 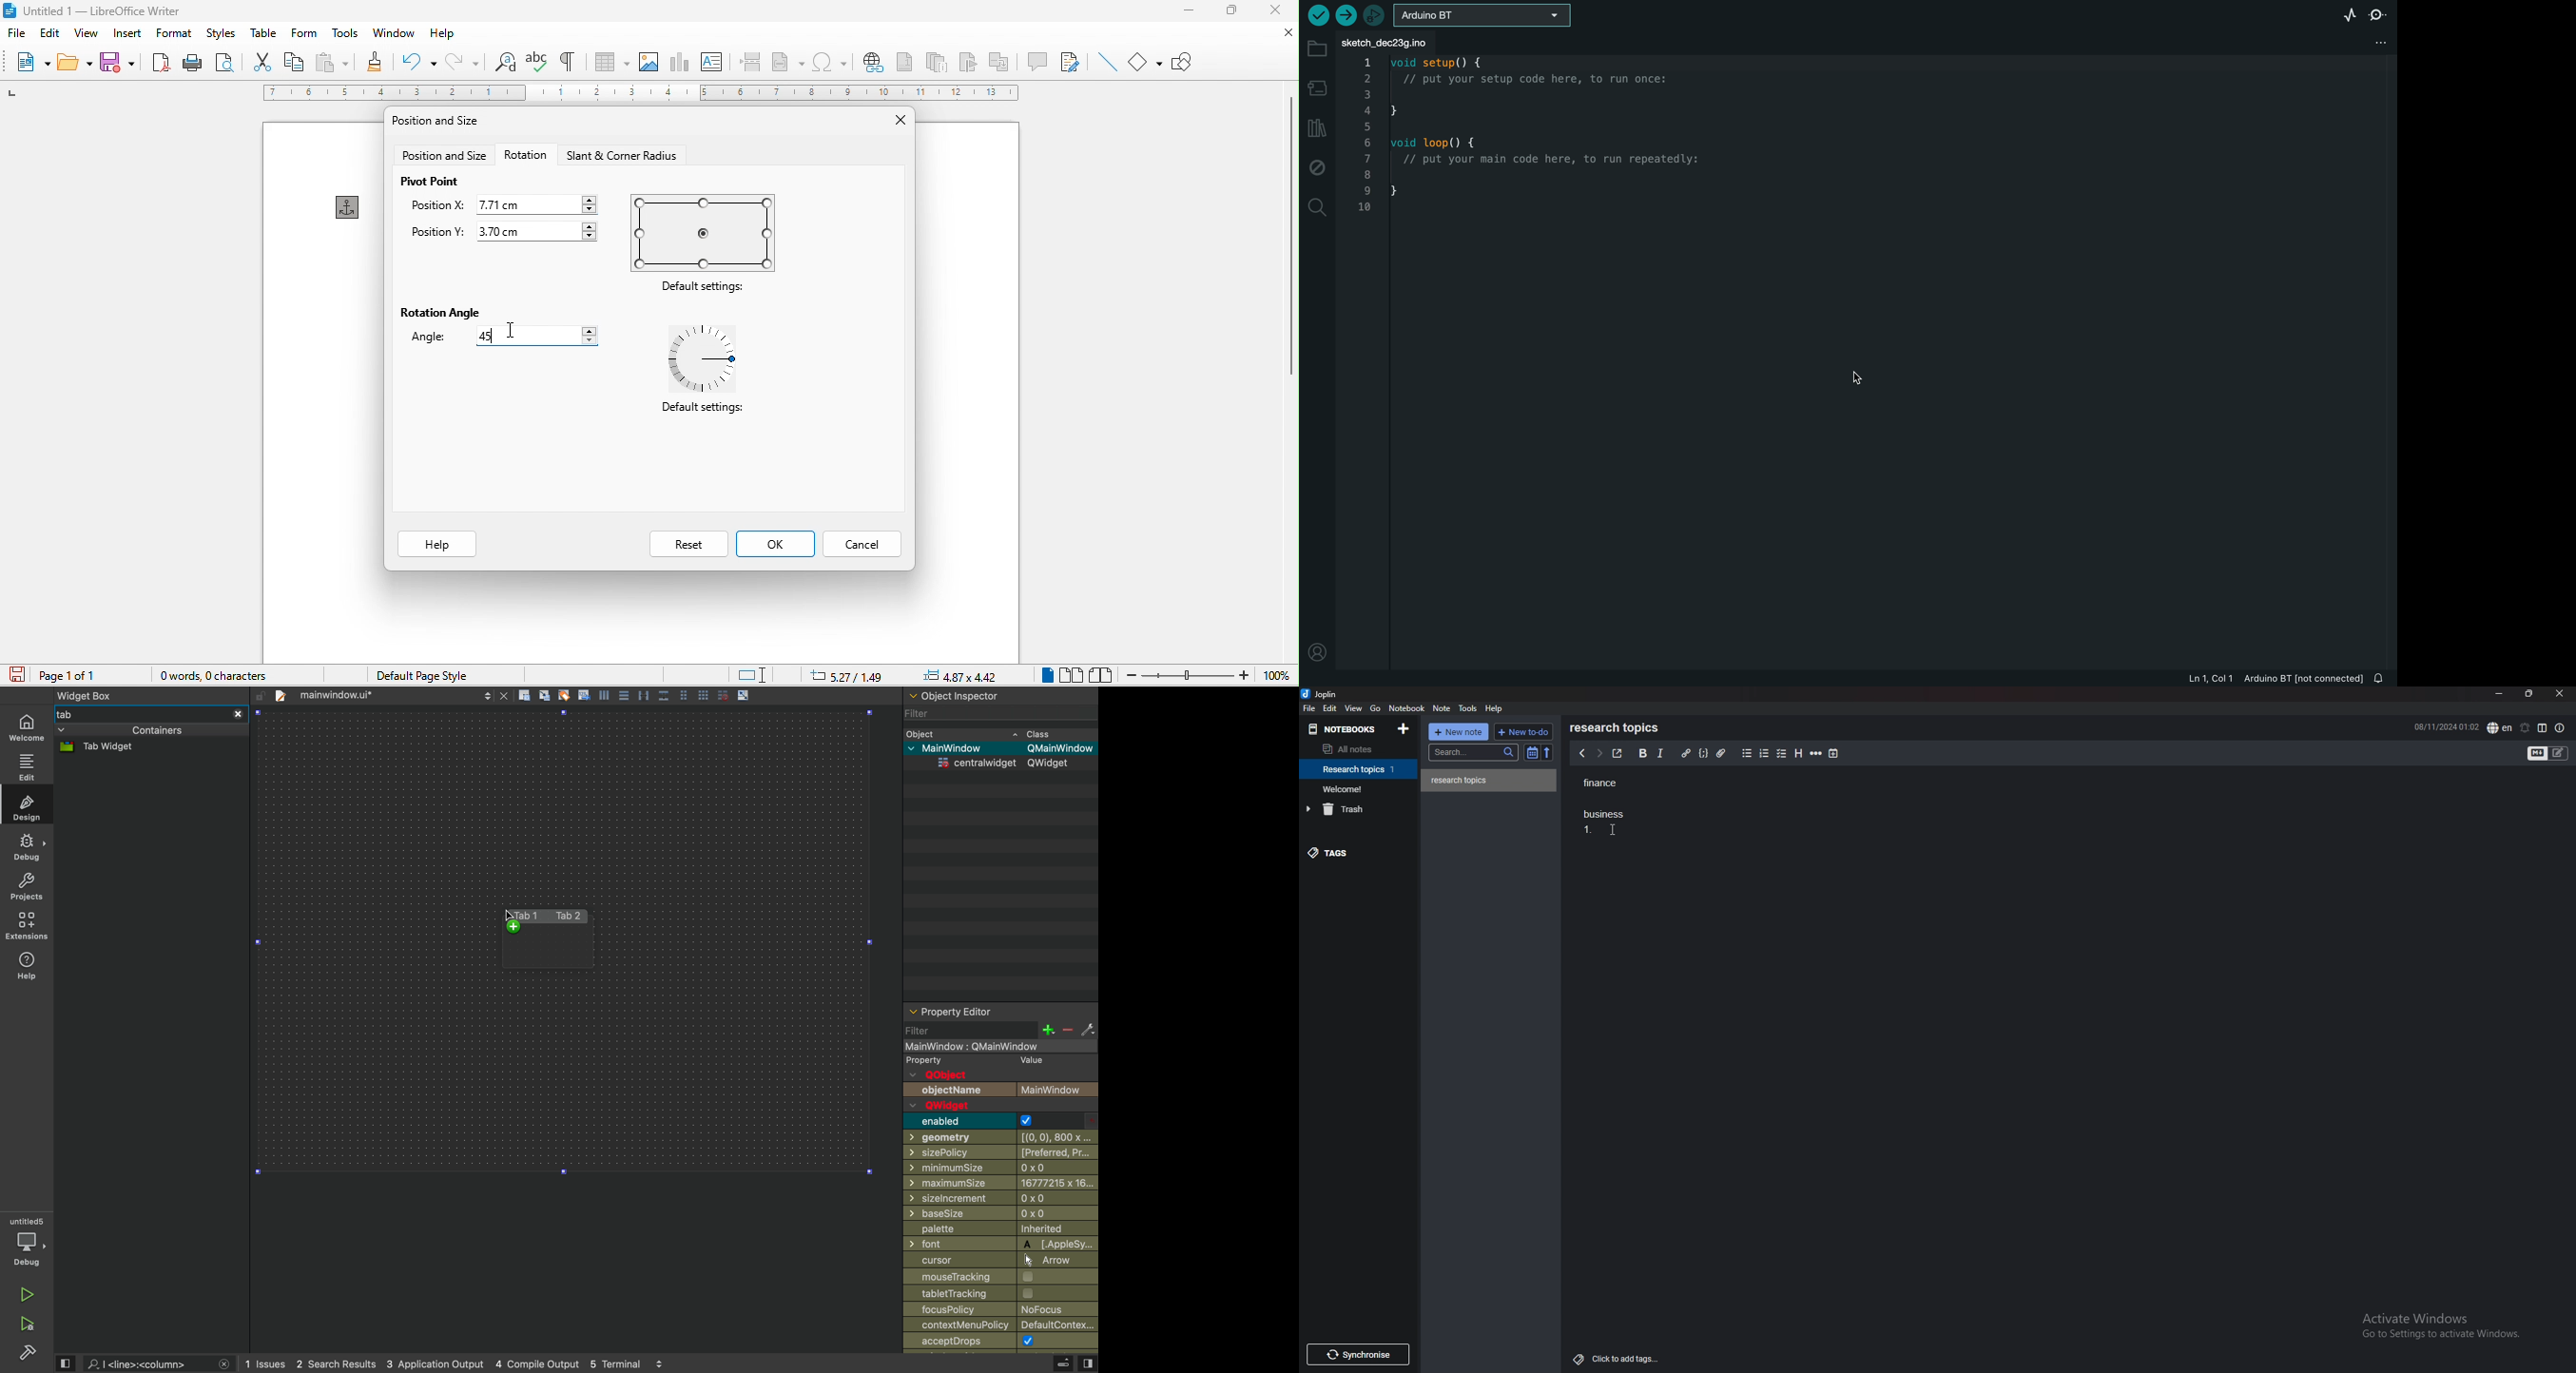 I want to click on all notes, so click(x=1353, y=750).